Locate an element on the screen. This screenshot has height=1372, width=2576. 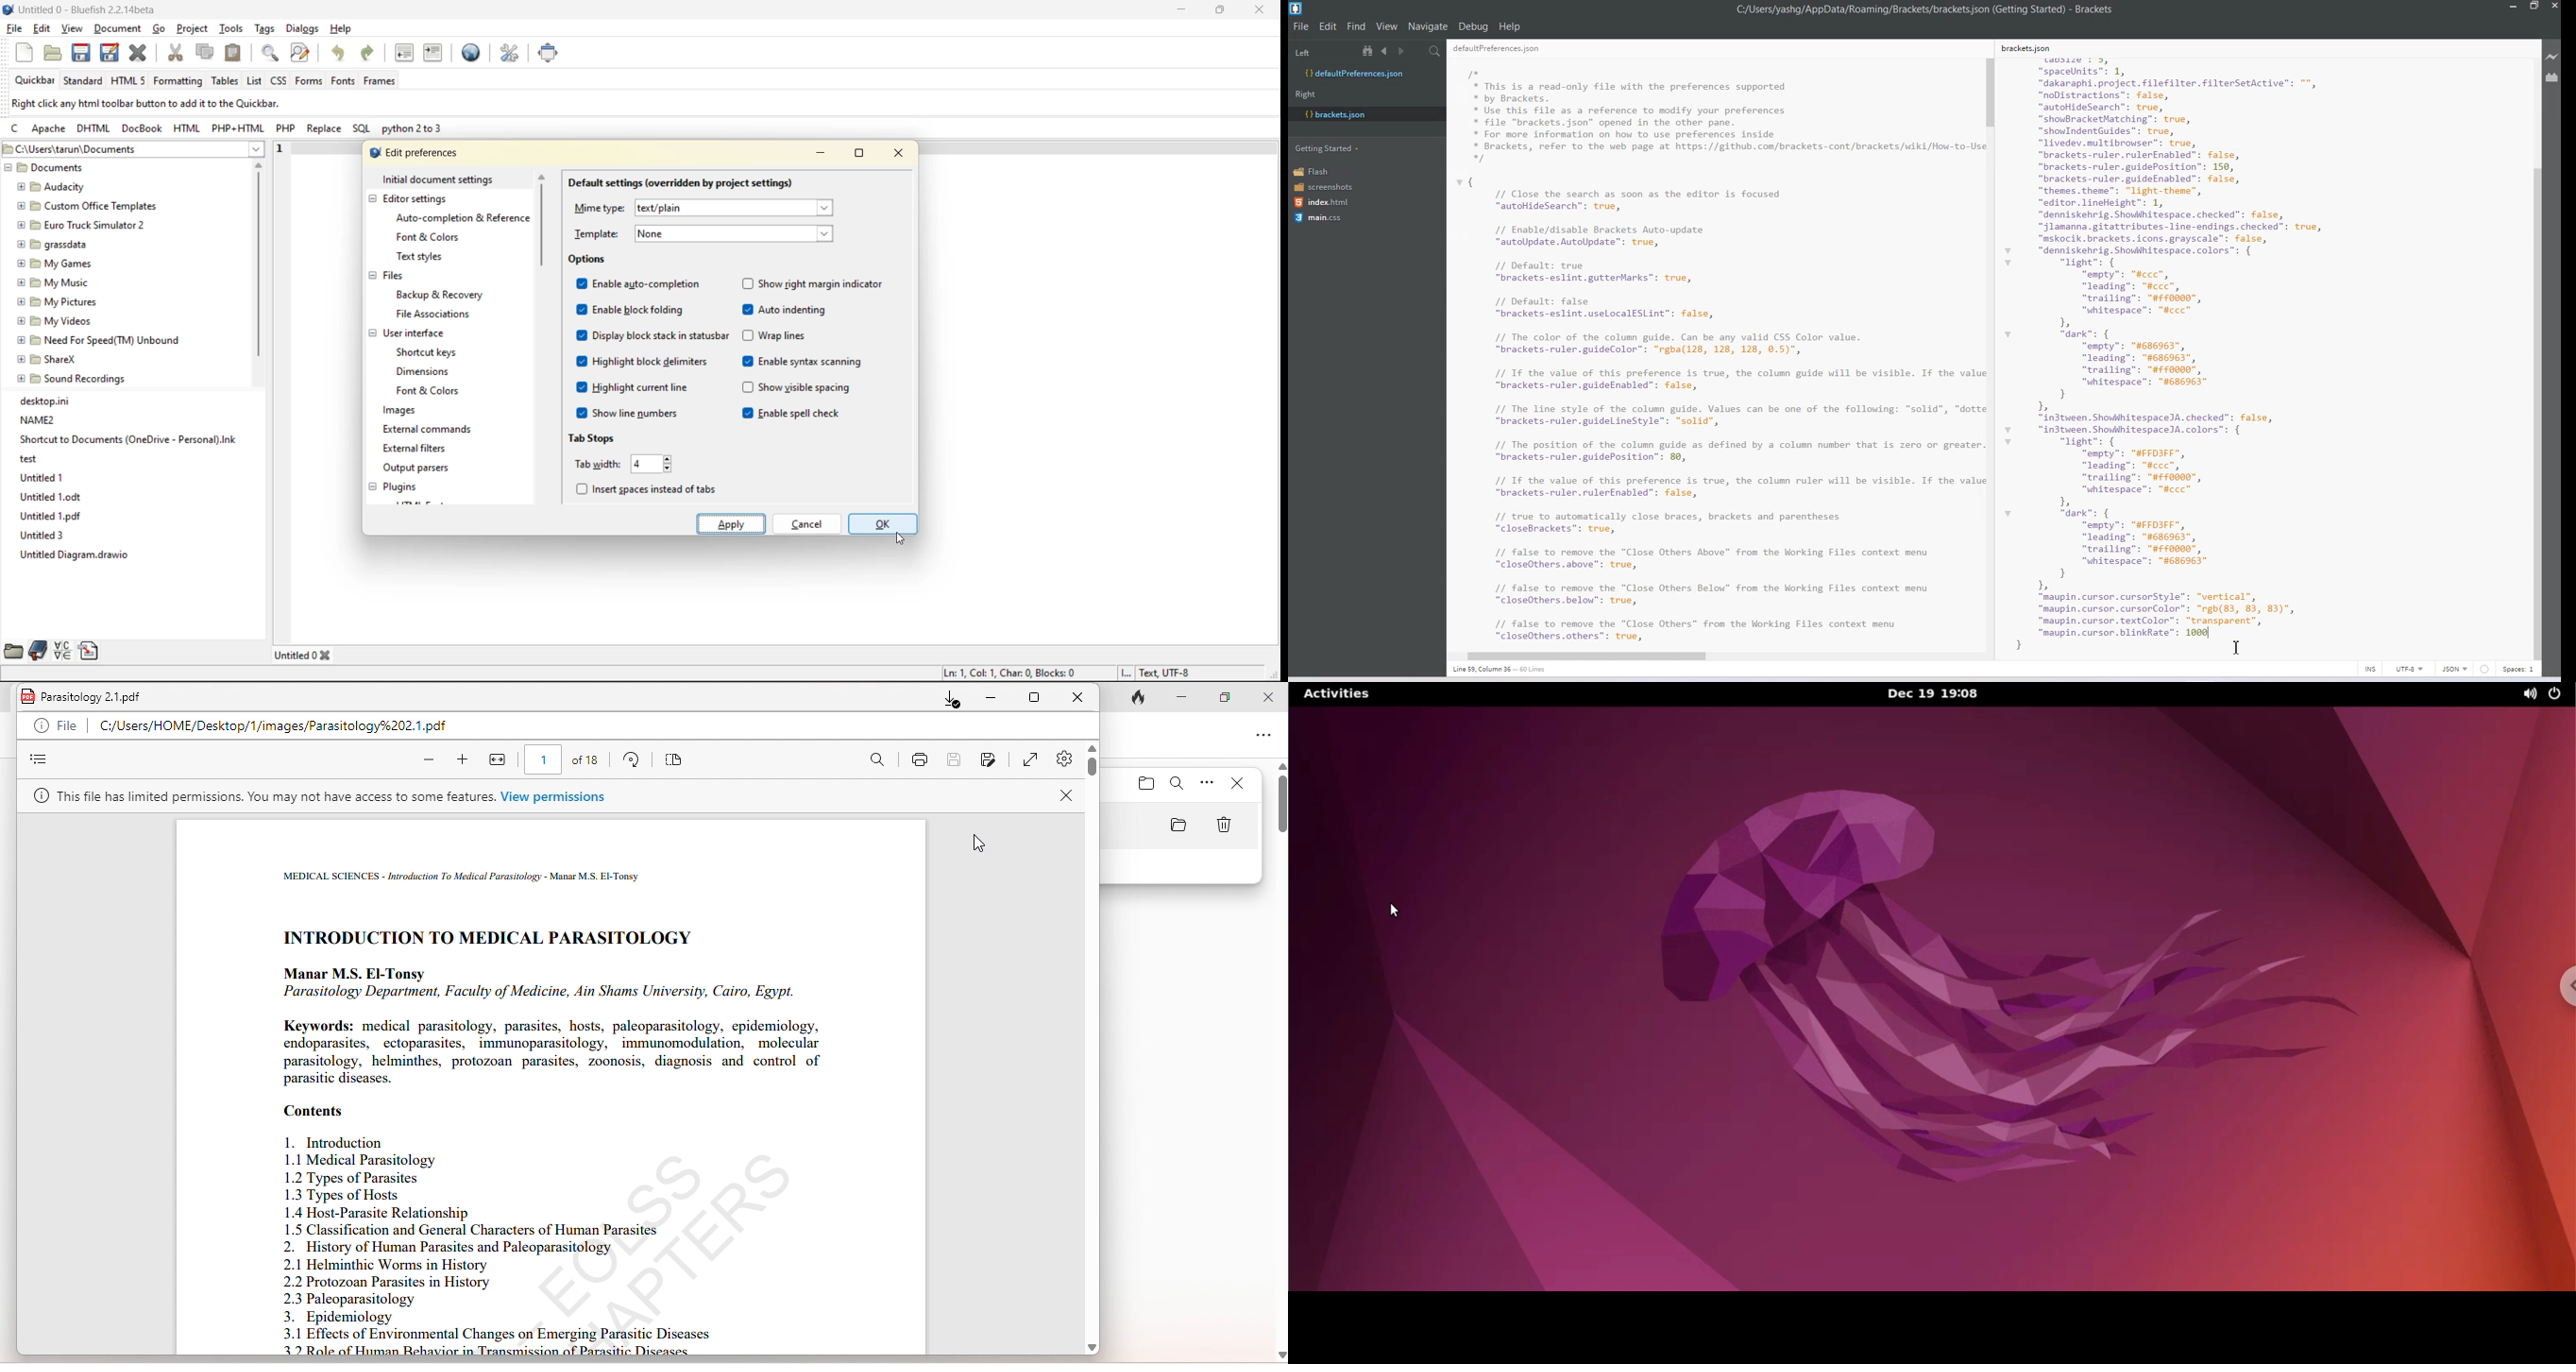
user interface is located at coordinates (416, 333).